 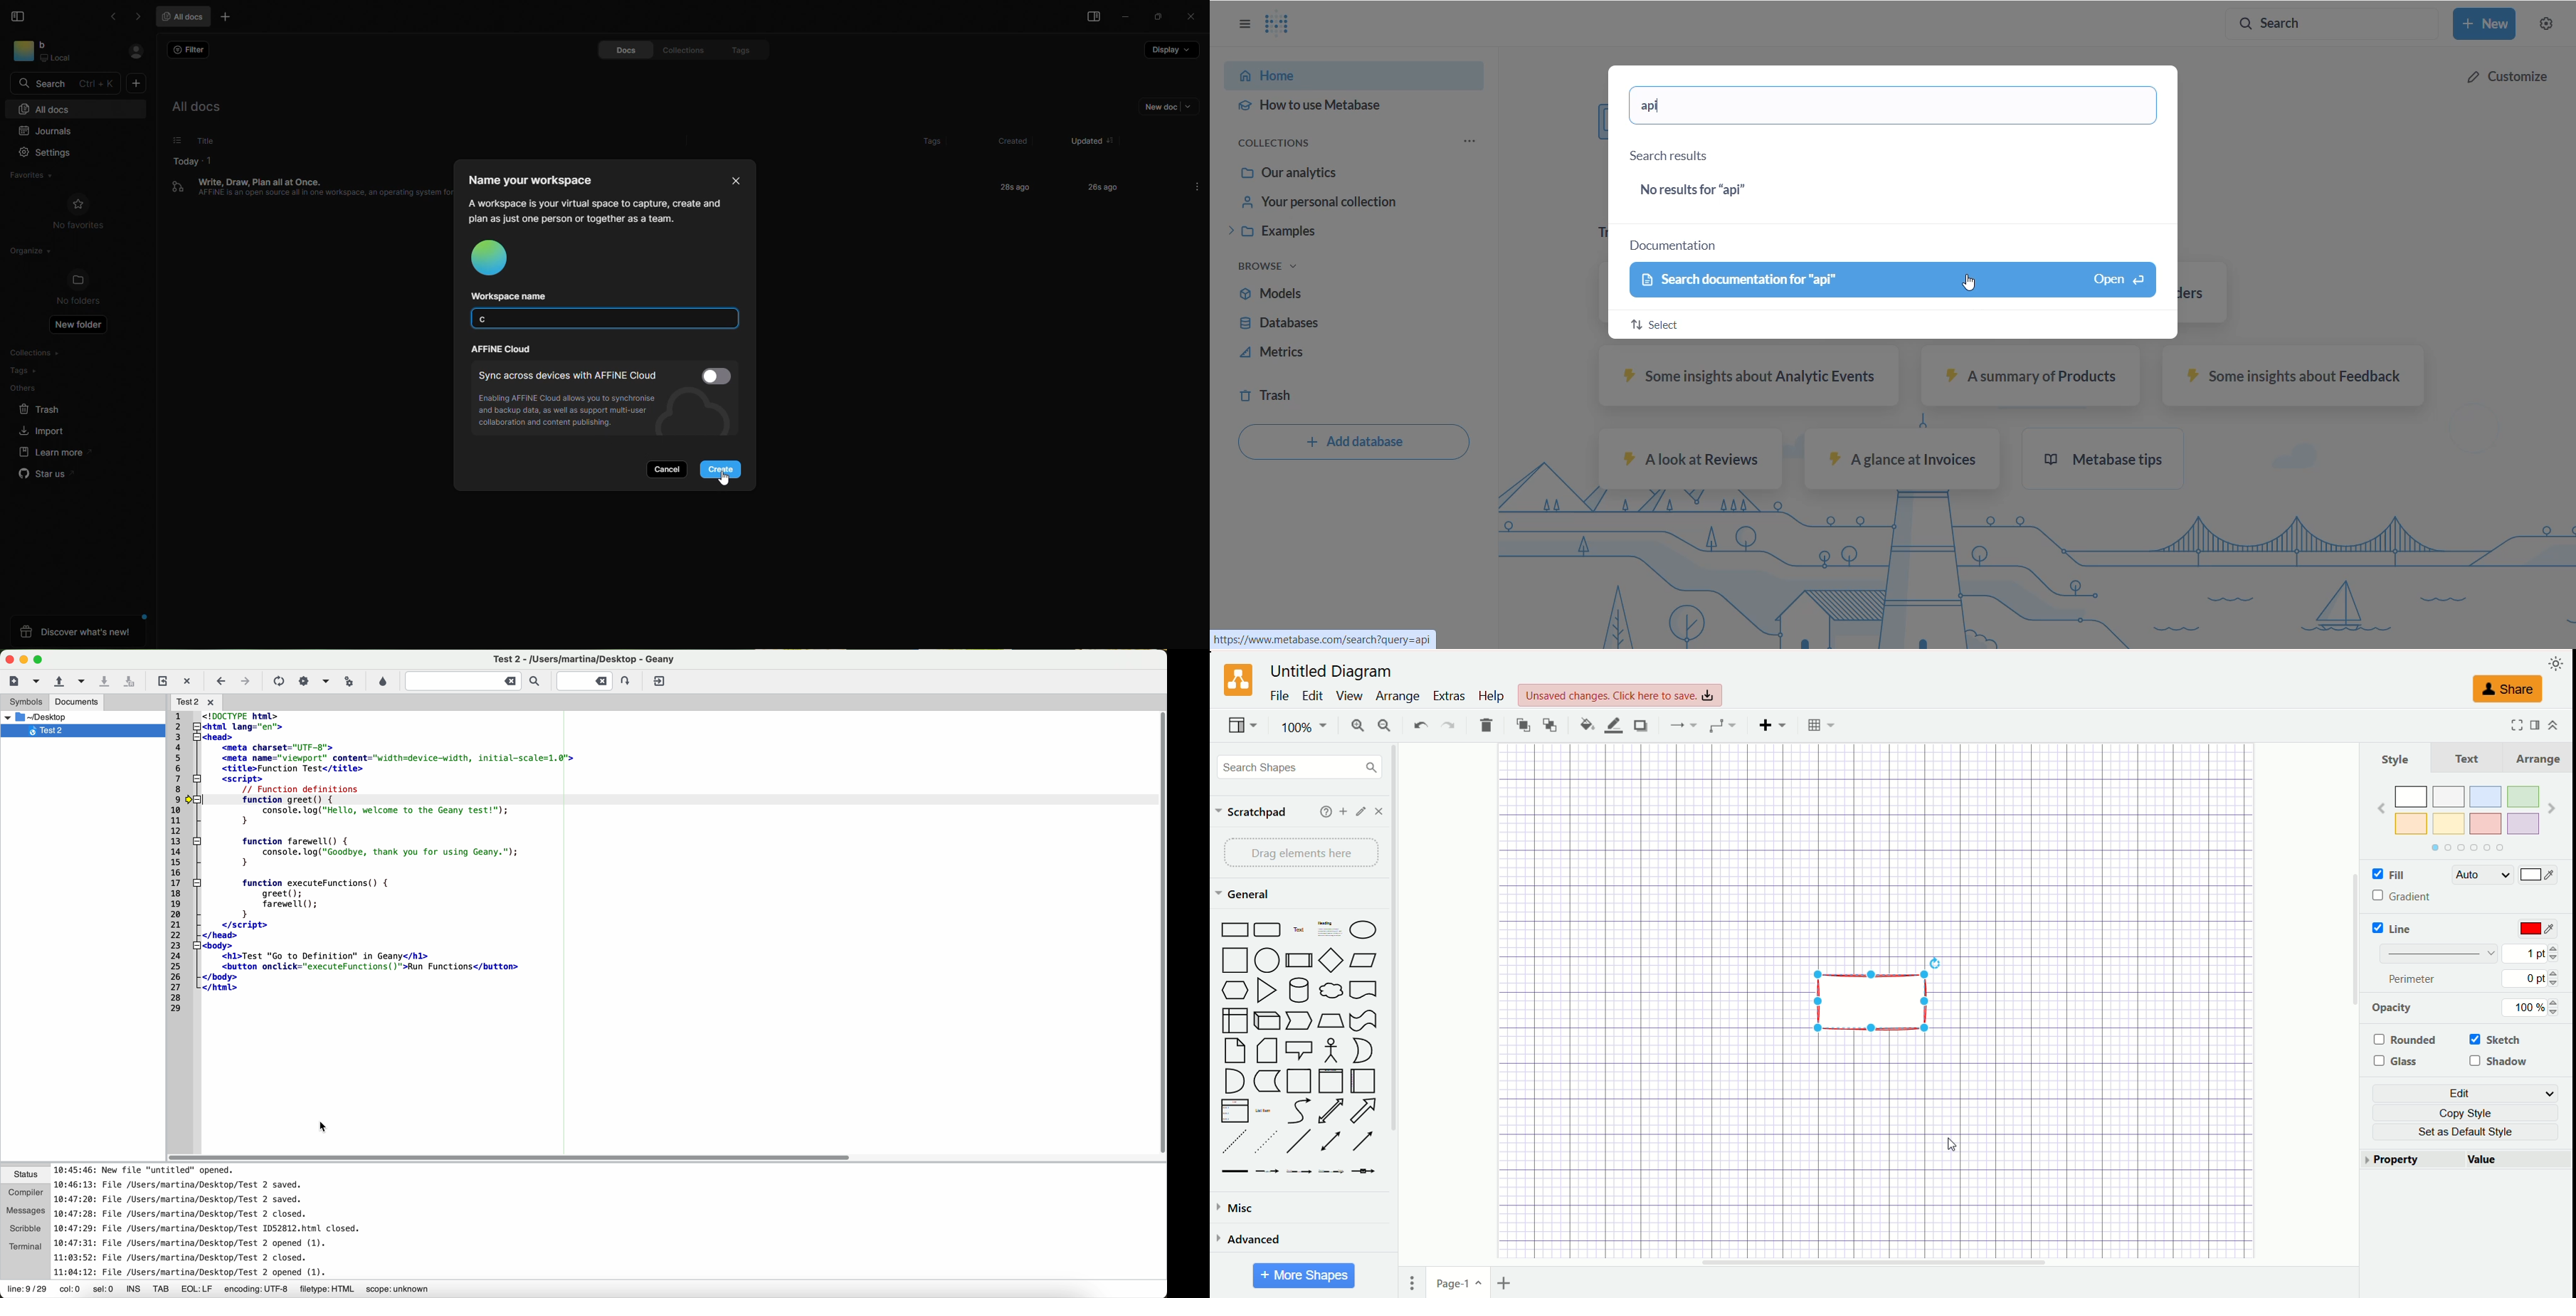 I want to click on al docs, so click(x=205, y=106).